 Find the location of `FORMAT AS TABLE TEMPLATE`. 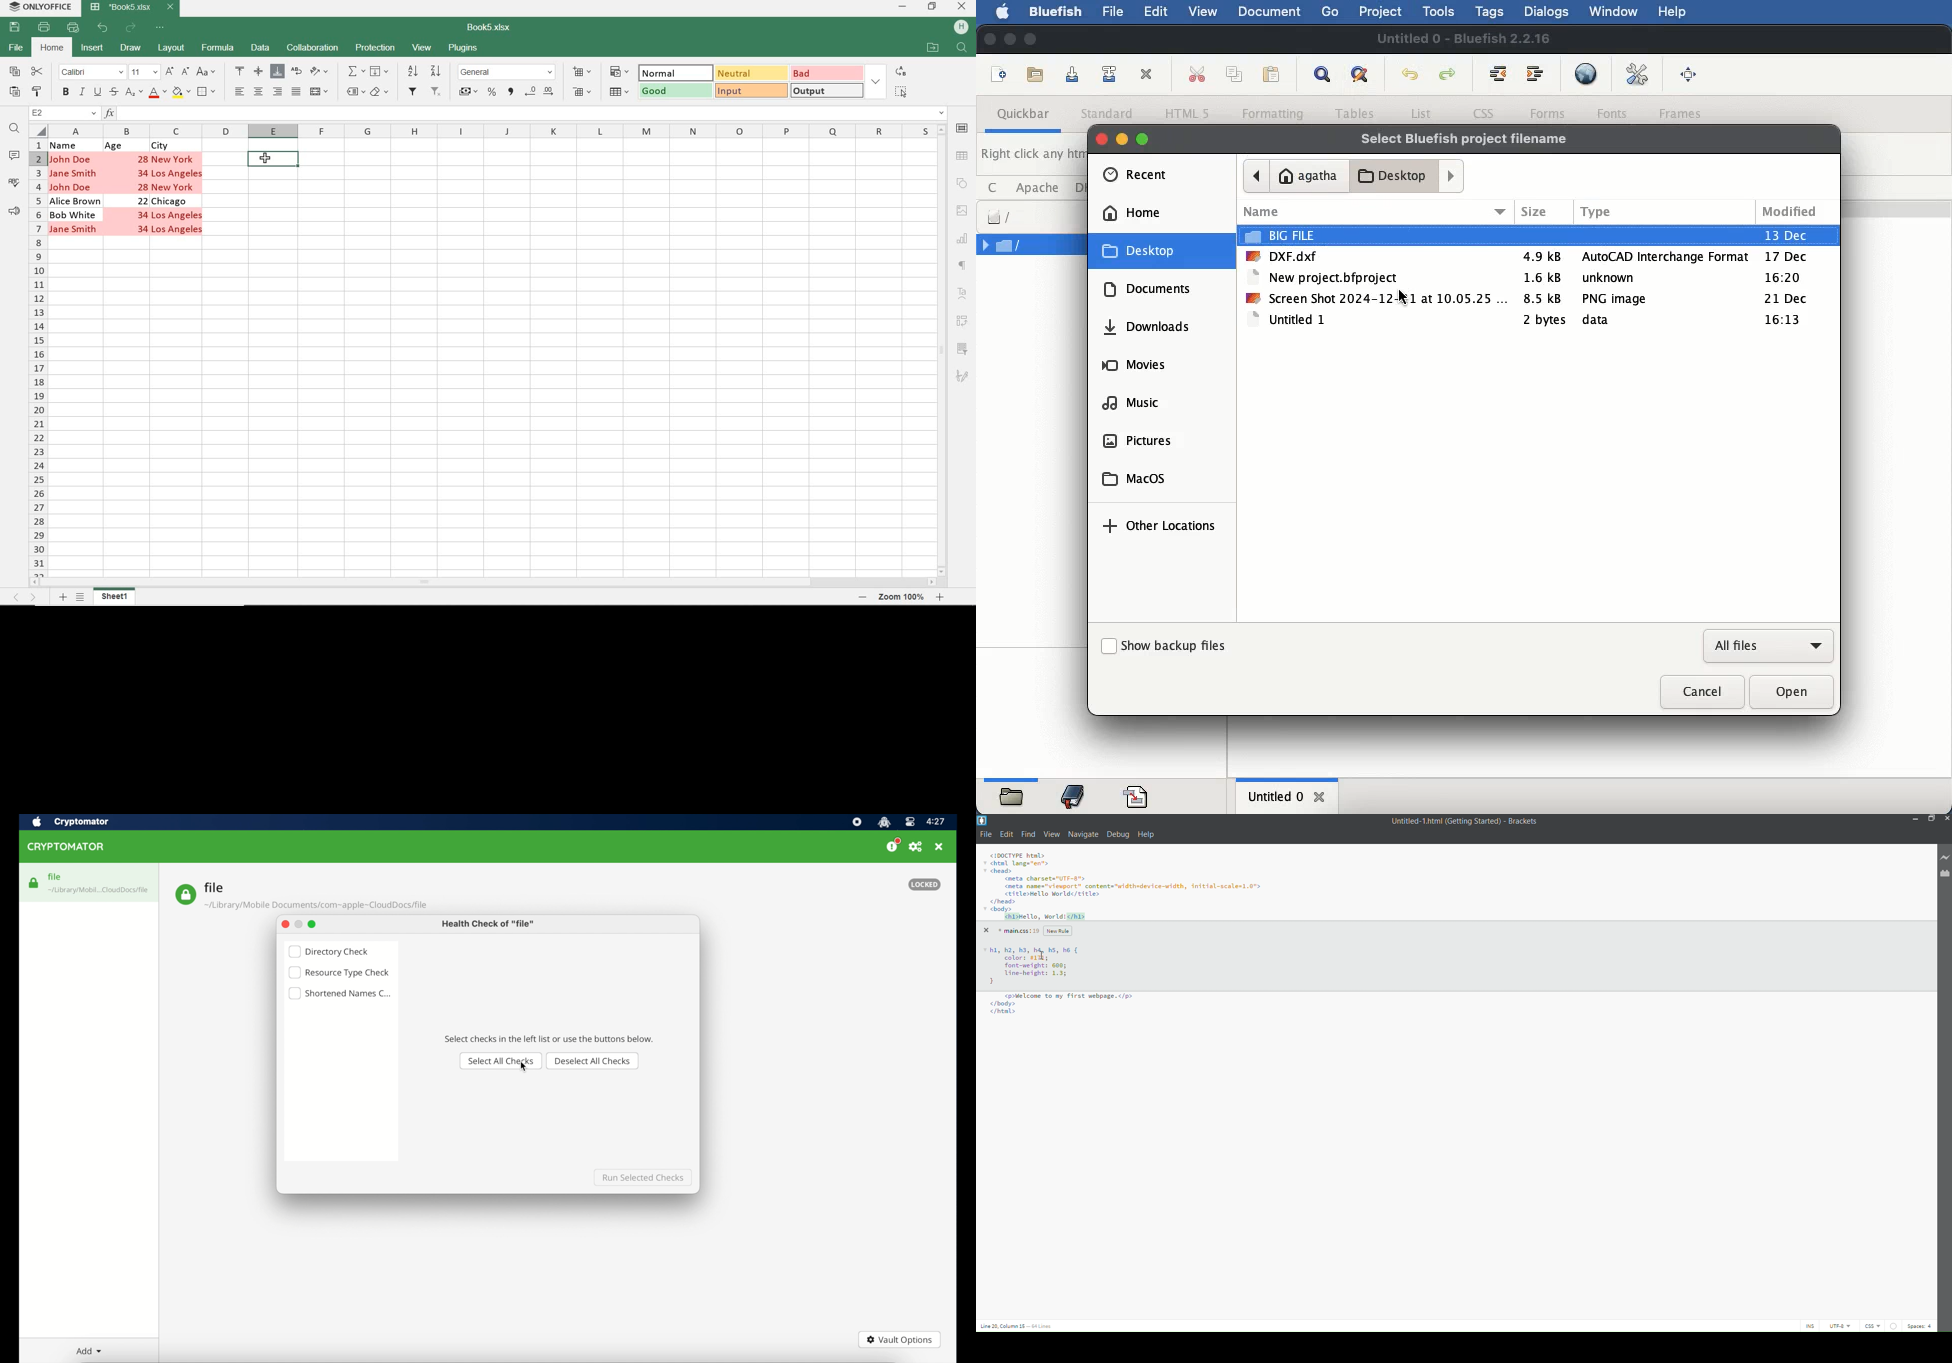

FORMAT AS TABLE TEMPLATE is located at coordinates (620, 92).